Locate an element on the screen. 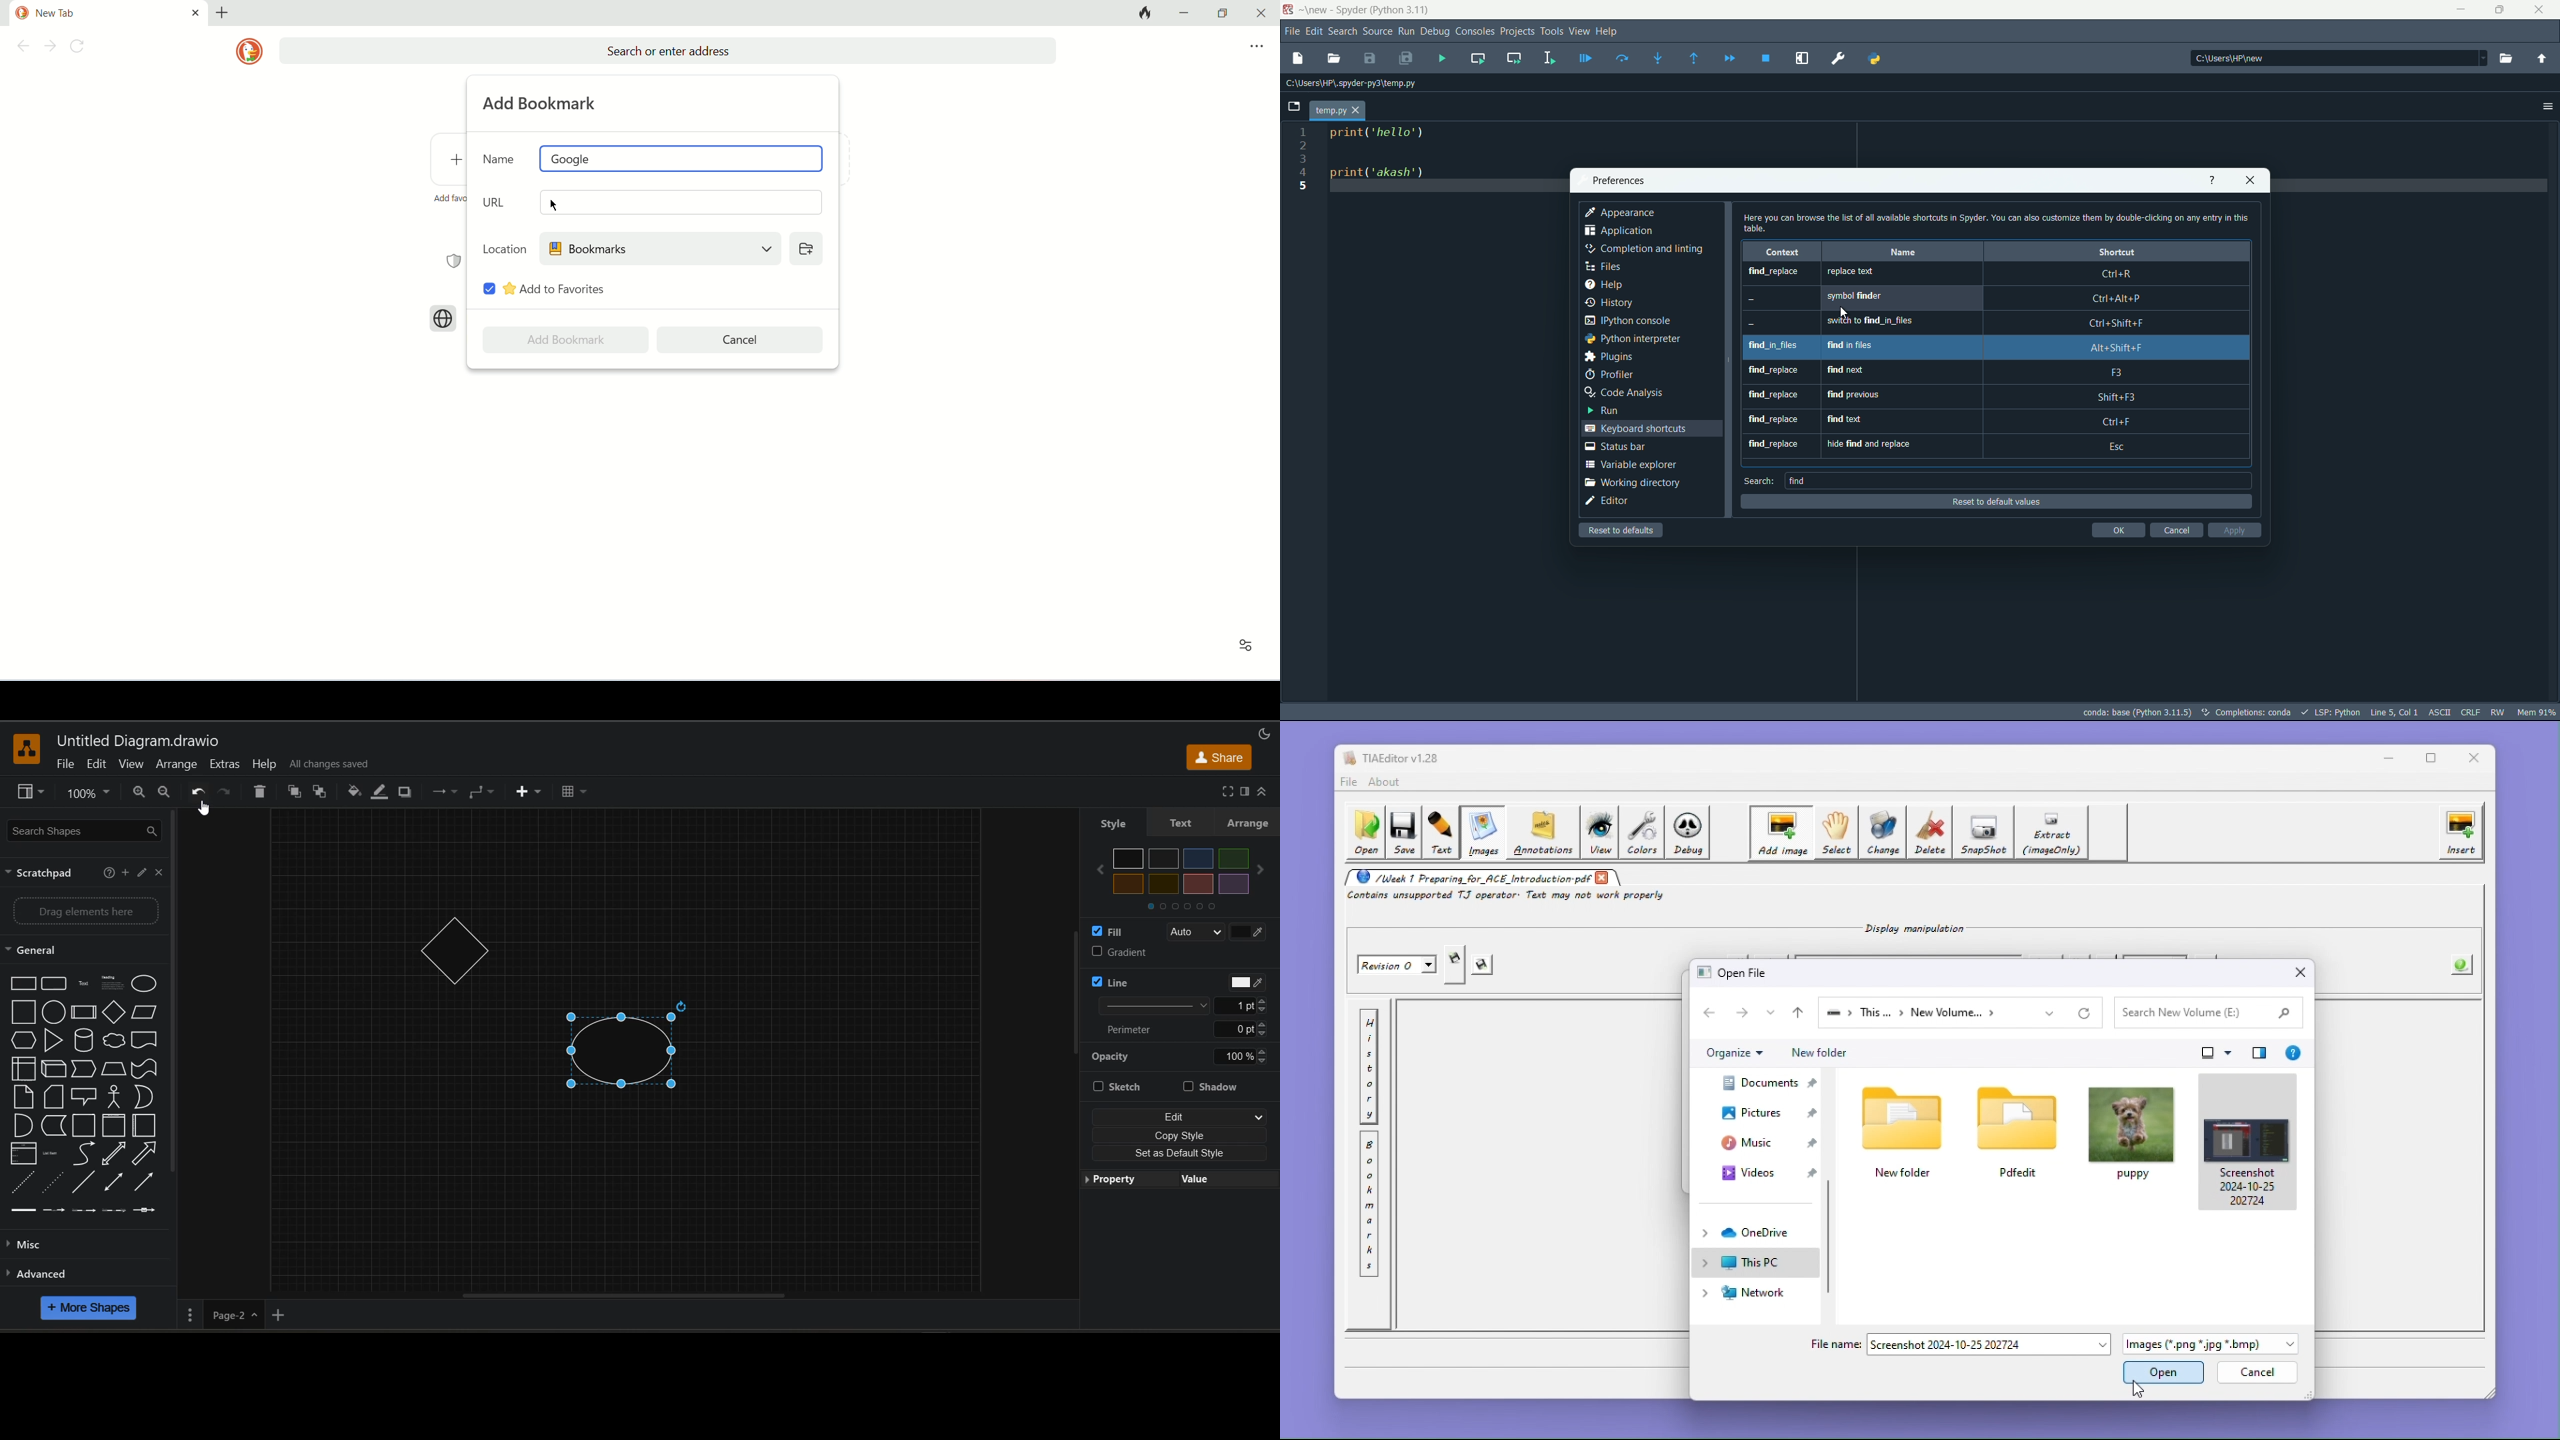 The image size is (2576, 1456). maximize is located at coordinates (2499, 9).